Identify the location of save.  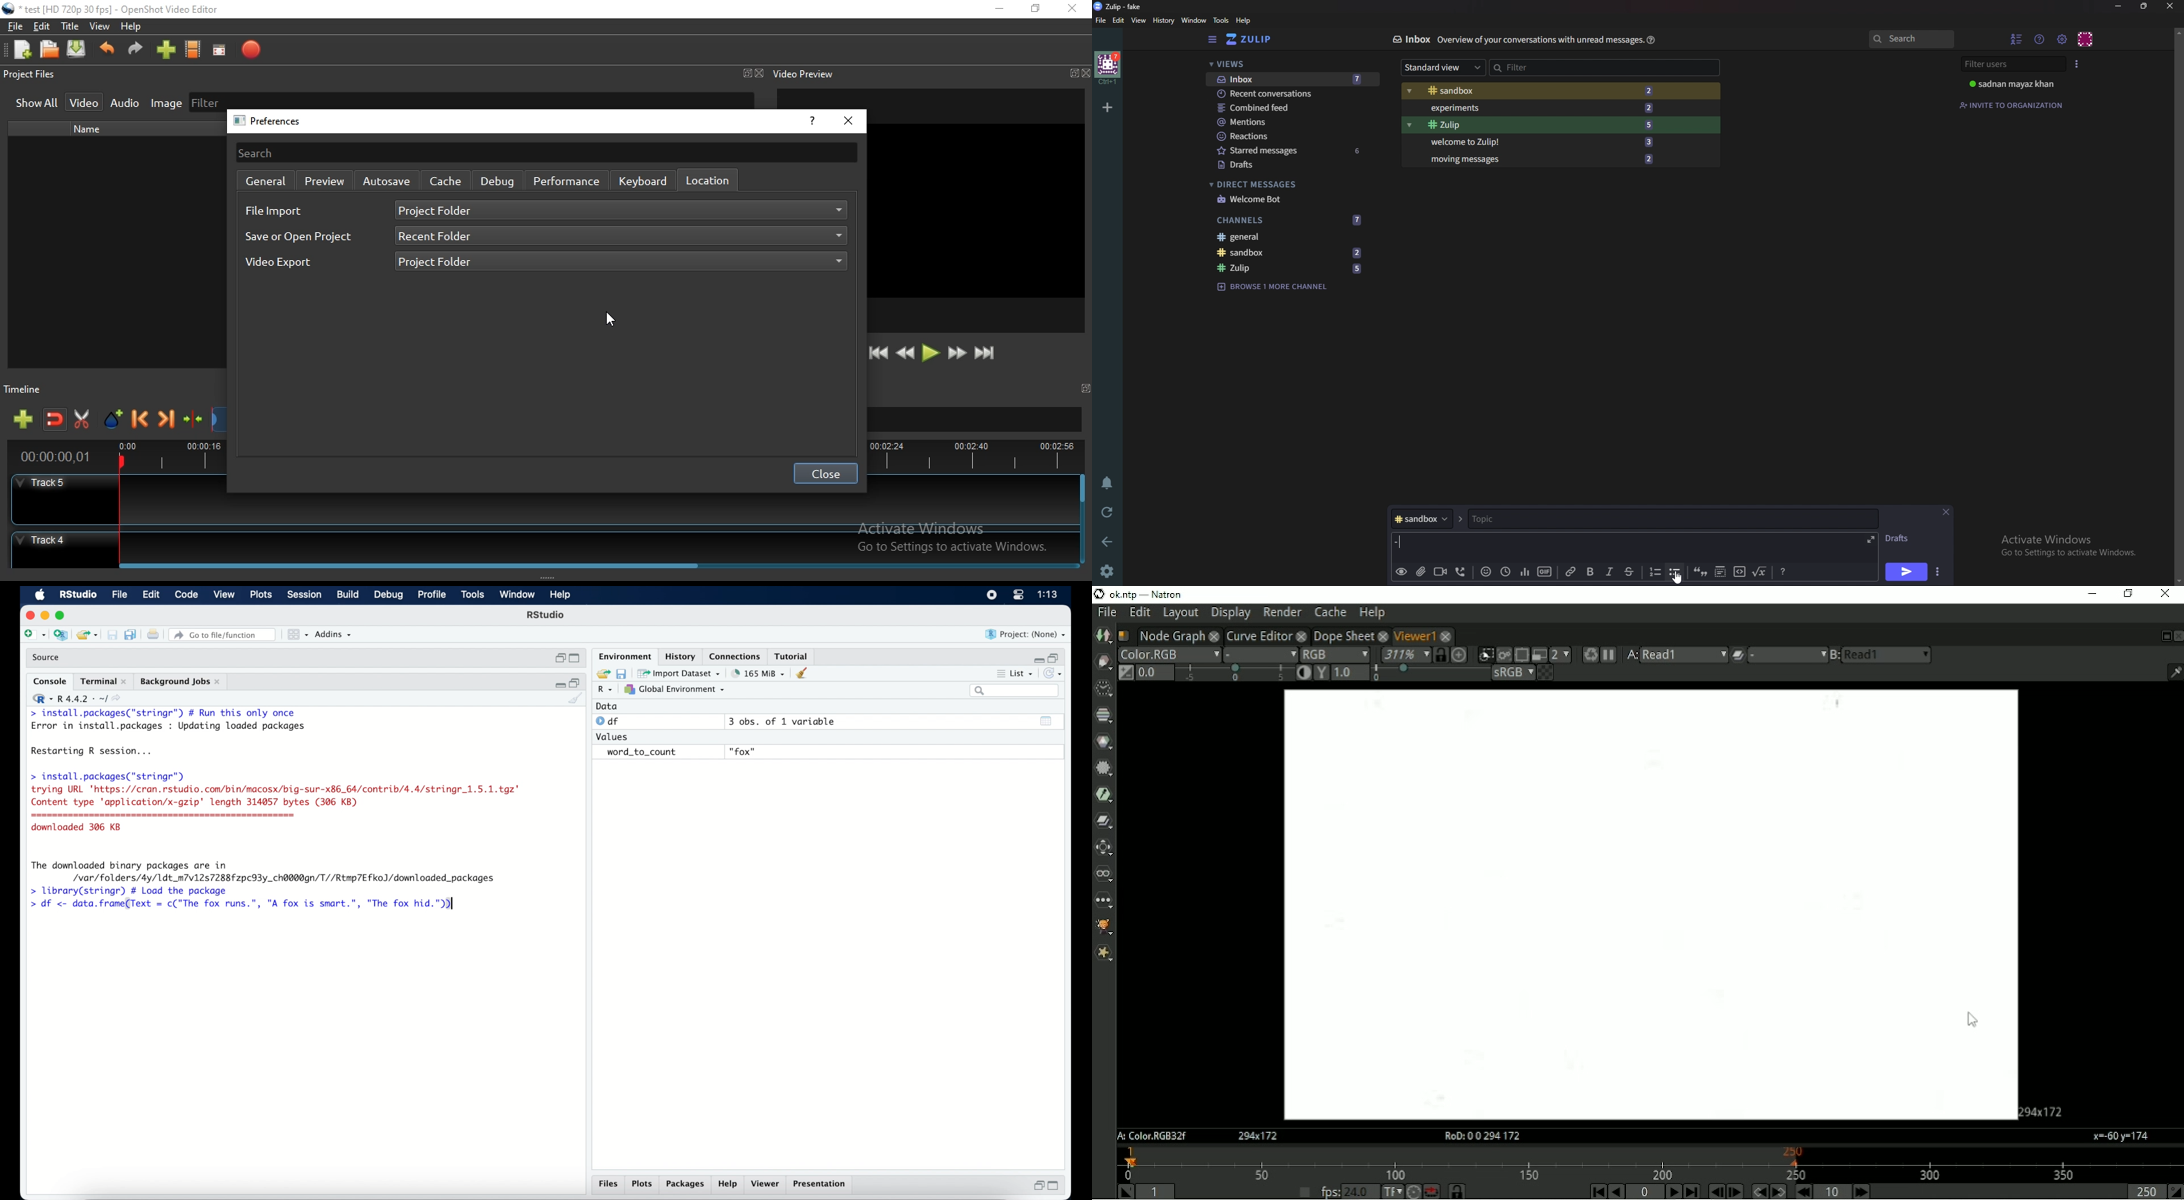
(114, 635).